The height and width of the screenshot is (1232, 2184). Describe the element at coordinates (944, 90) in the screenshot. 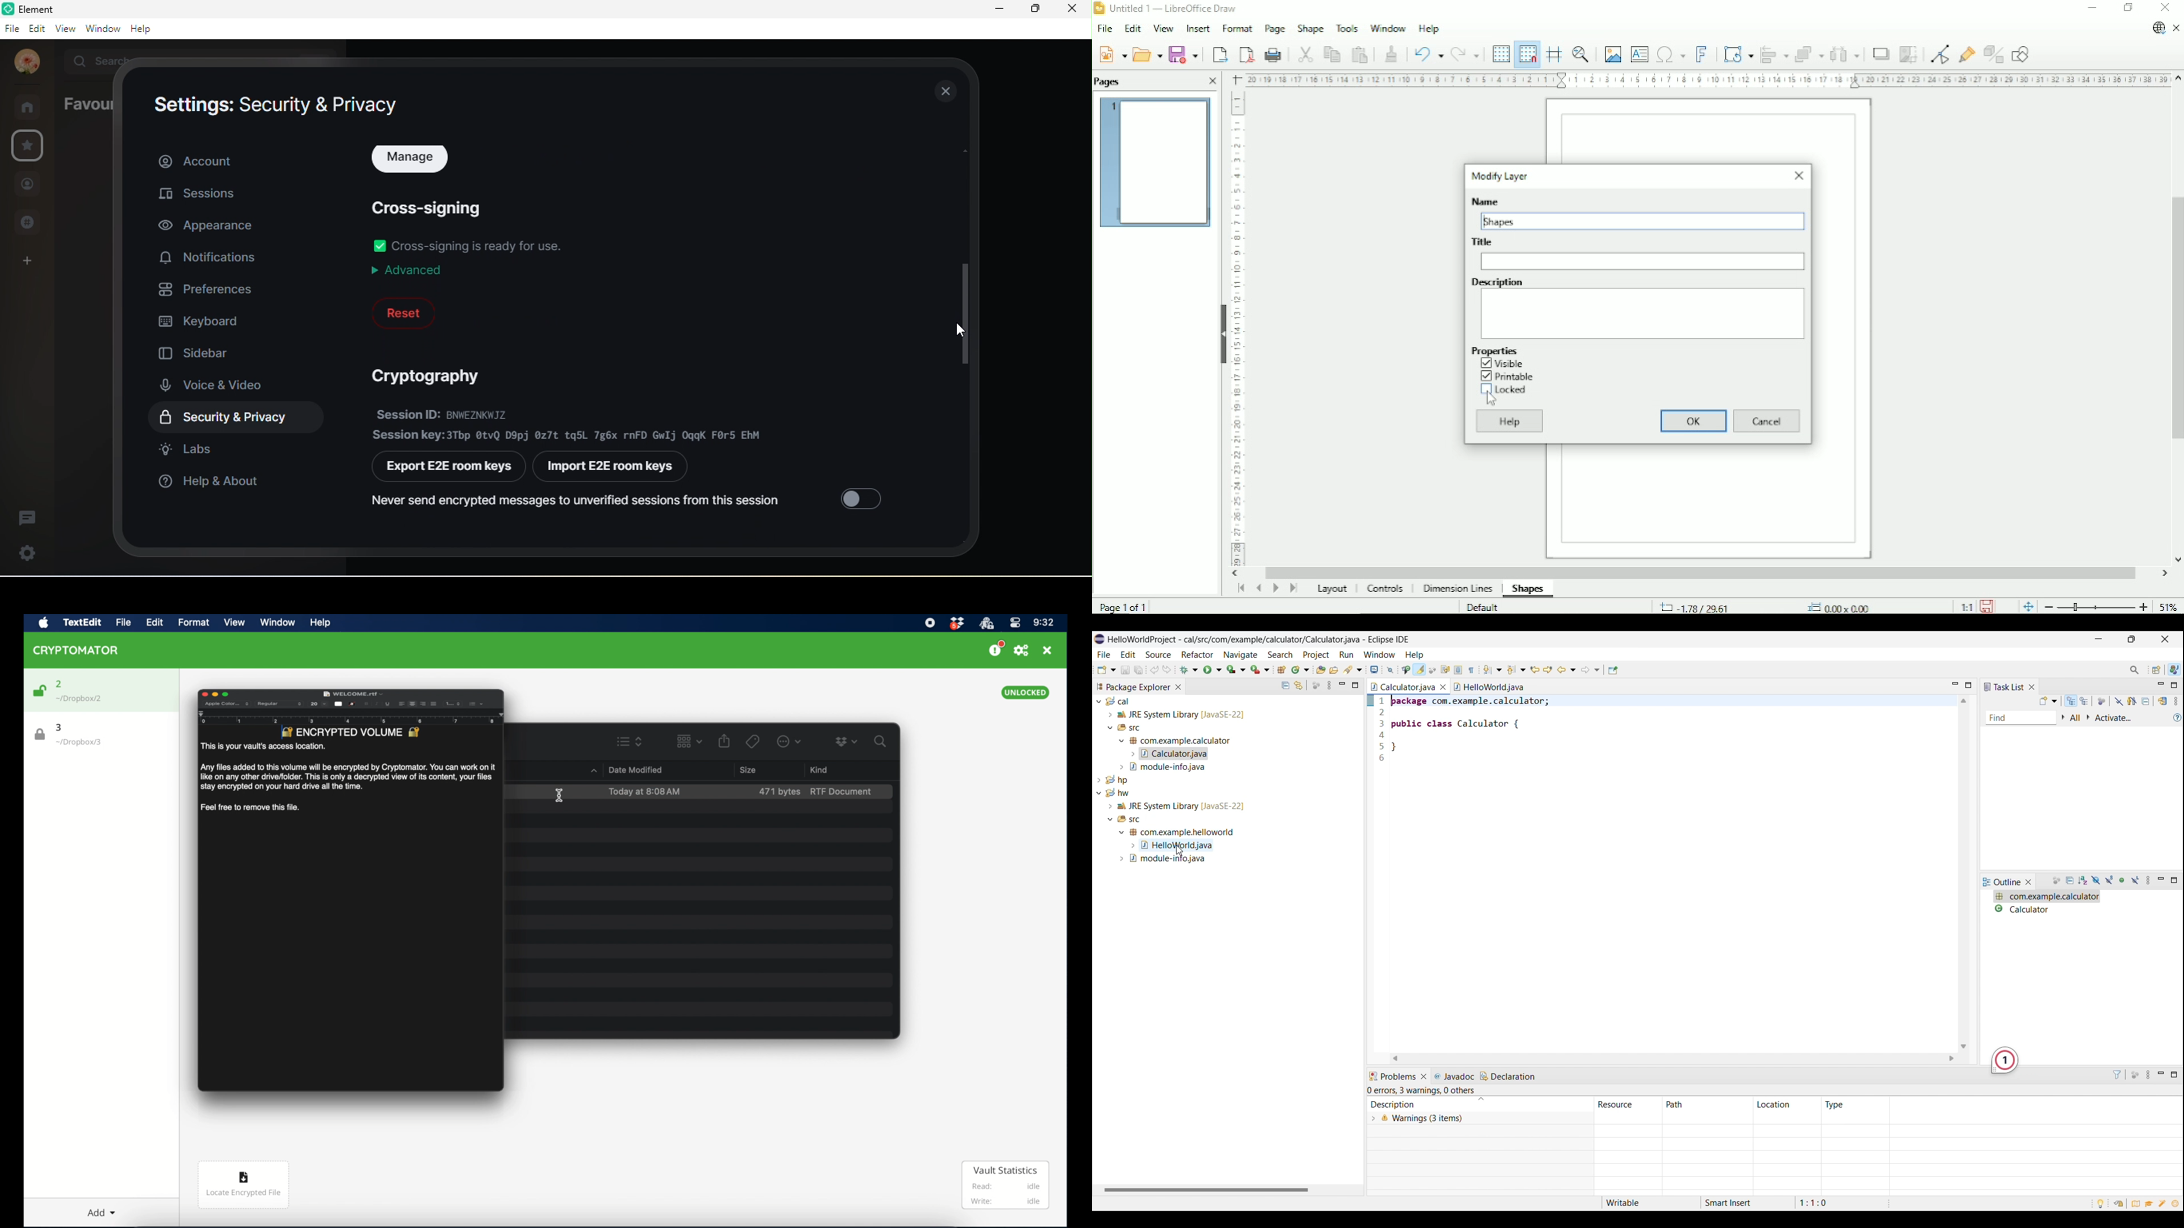

I see `close` at that location.